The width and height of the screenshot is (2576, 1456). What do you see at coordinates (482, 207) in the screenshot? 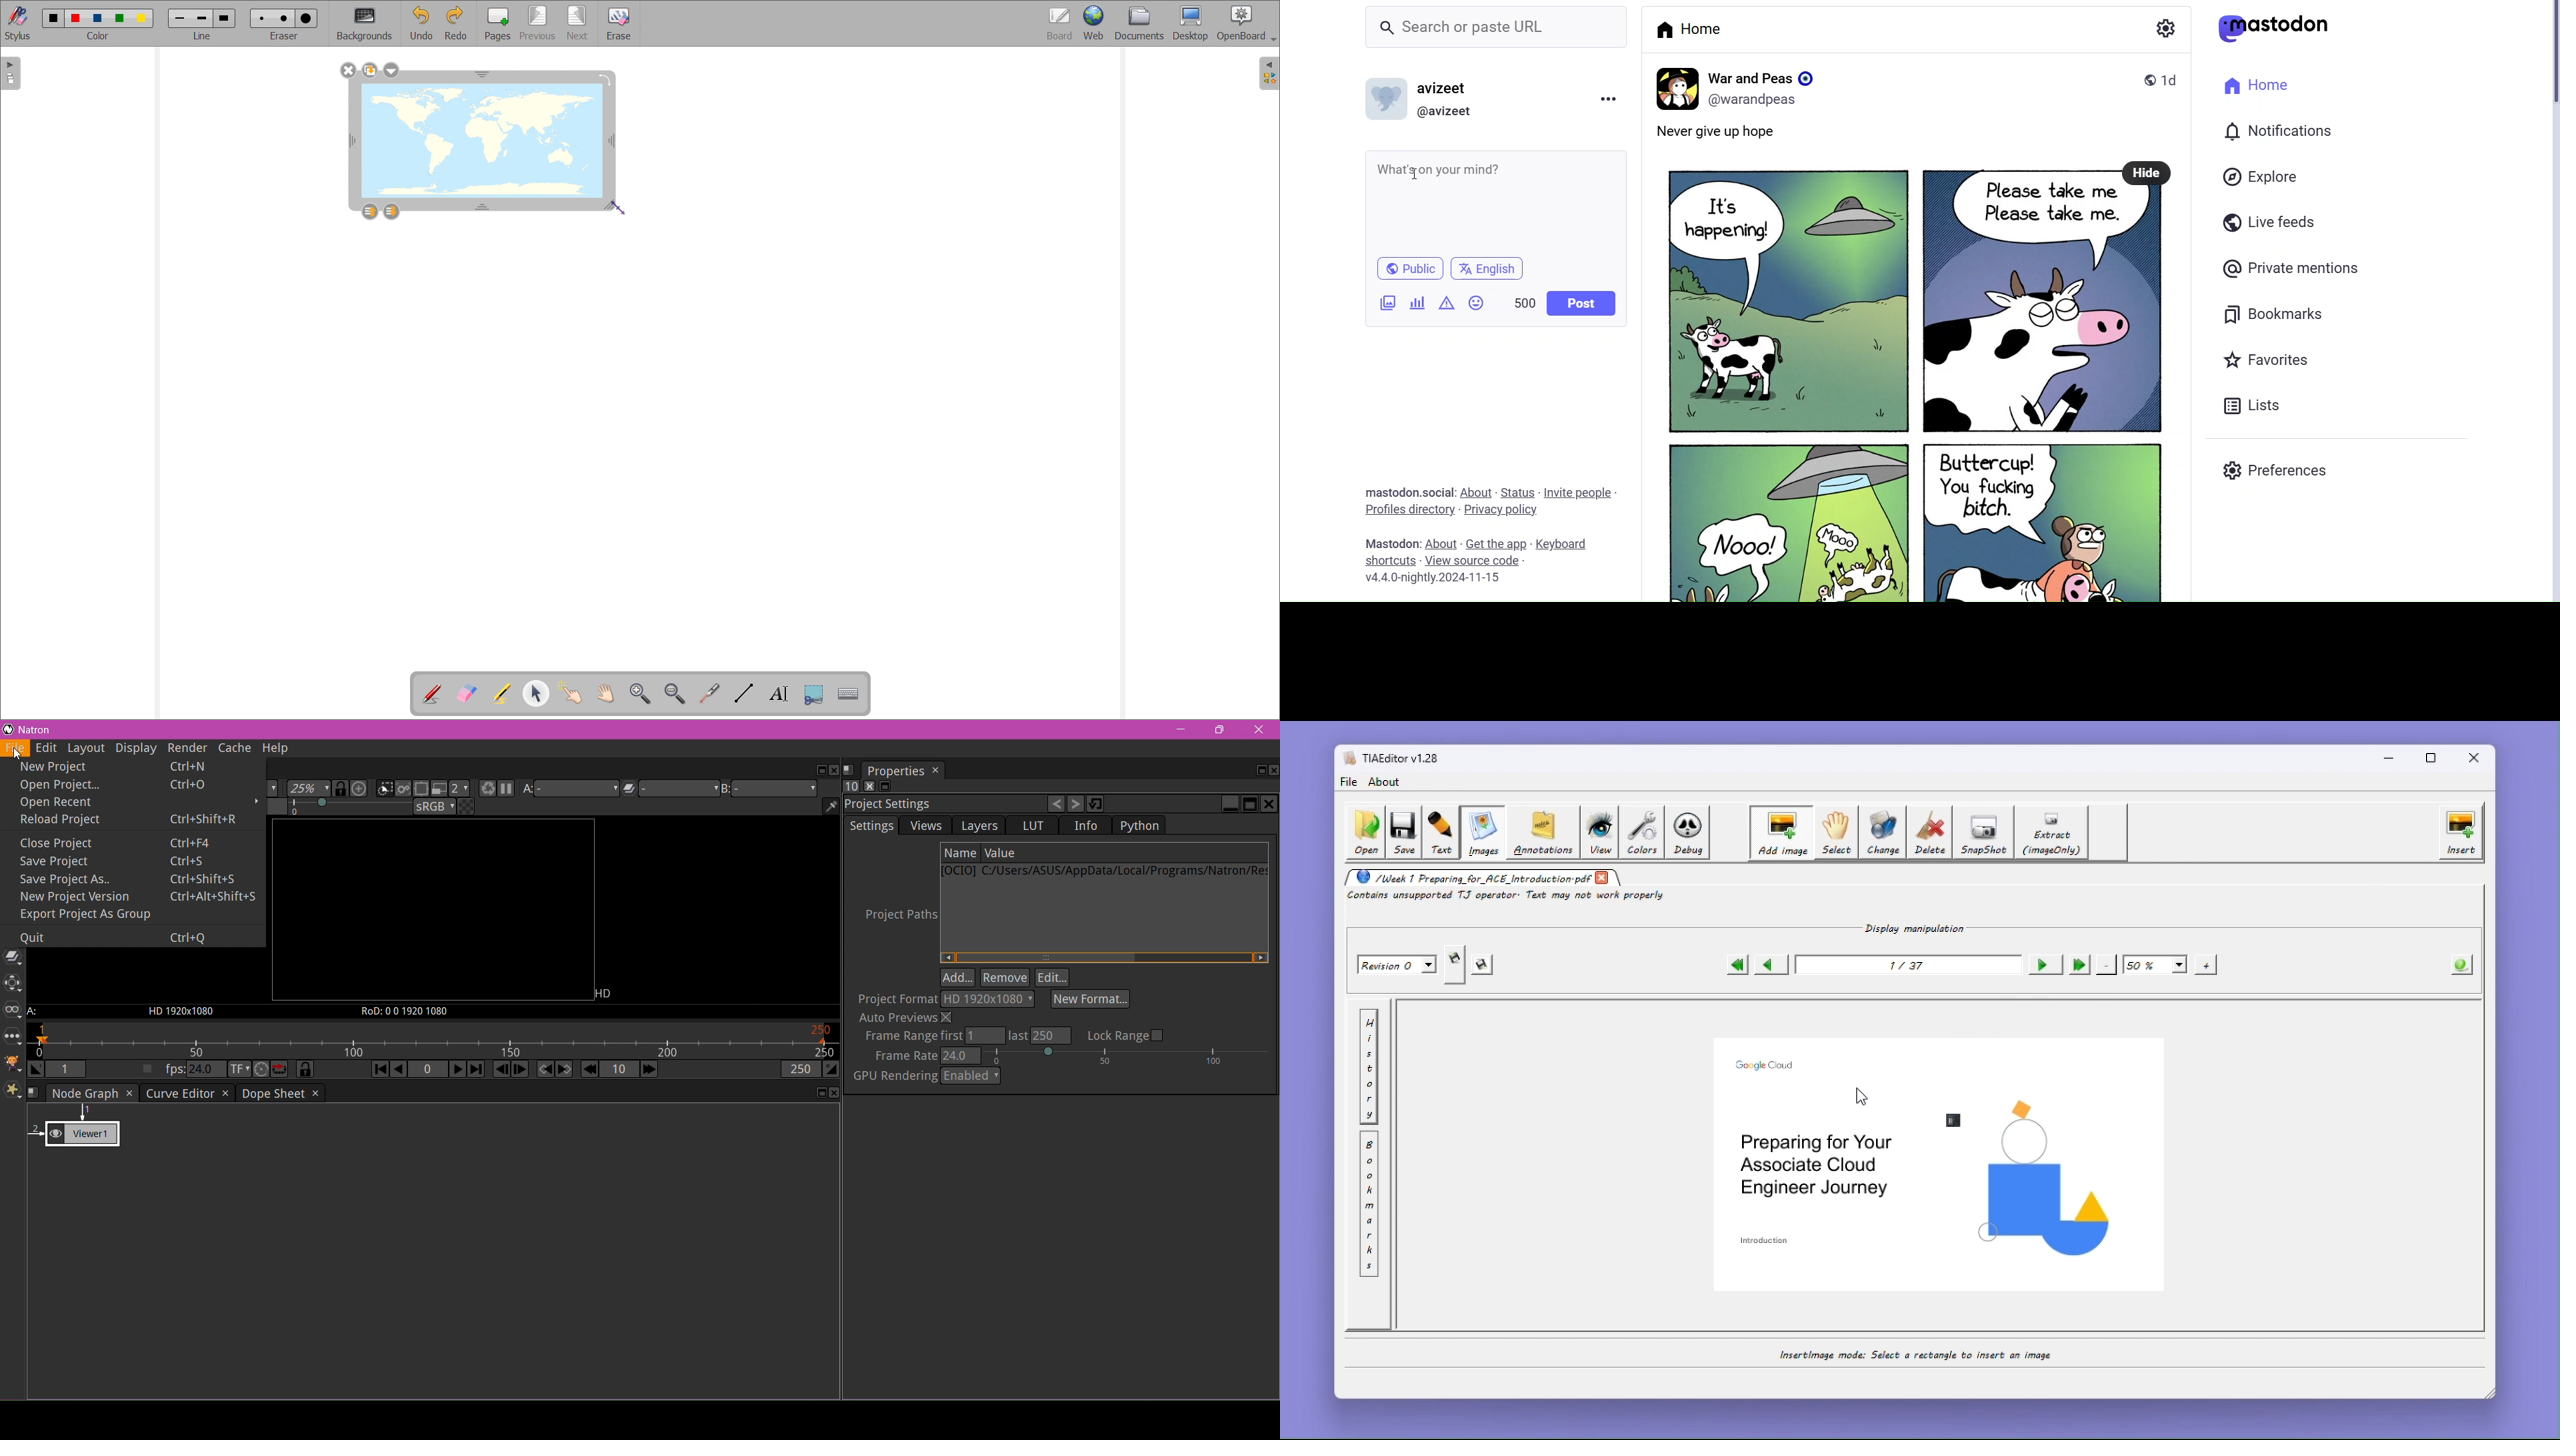
I see `resize` at bounding box center [482, 207].